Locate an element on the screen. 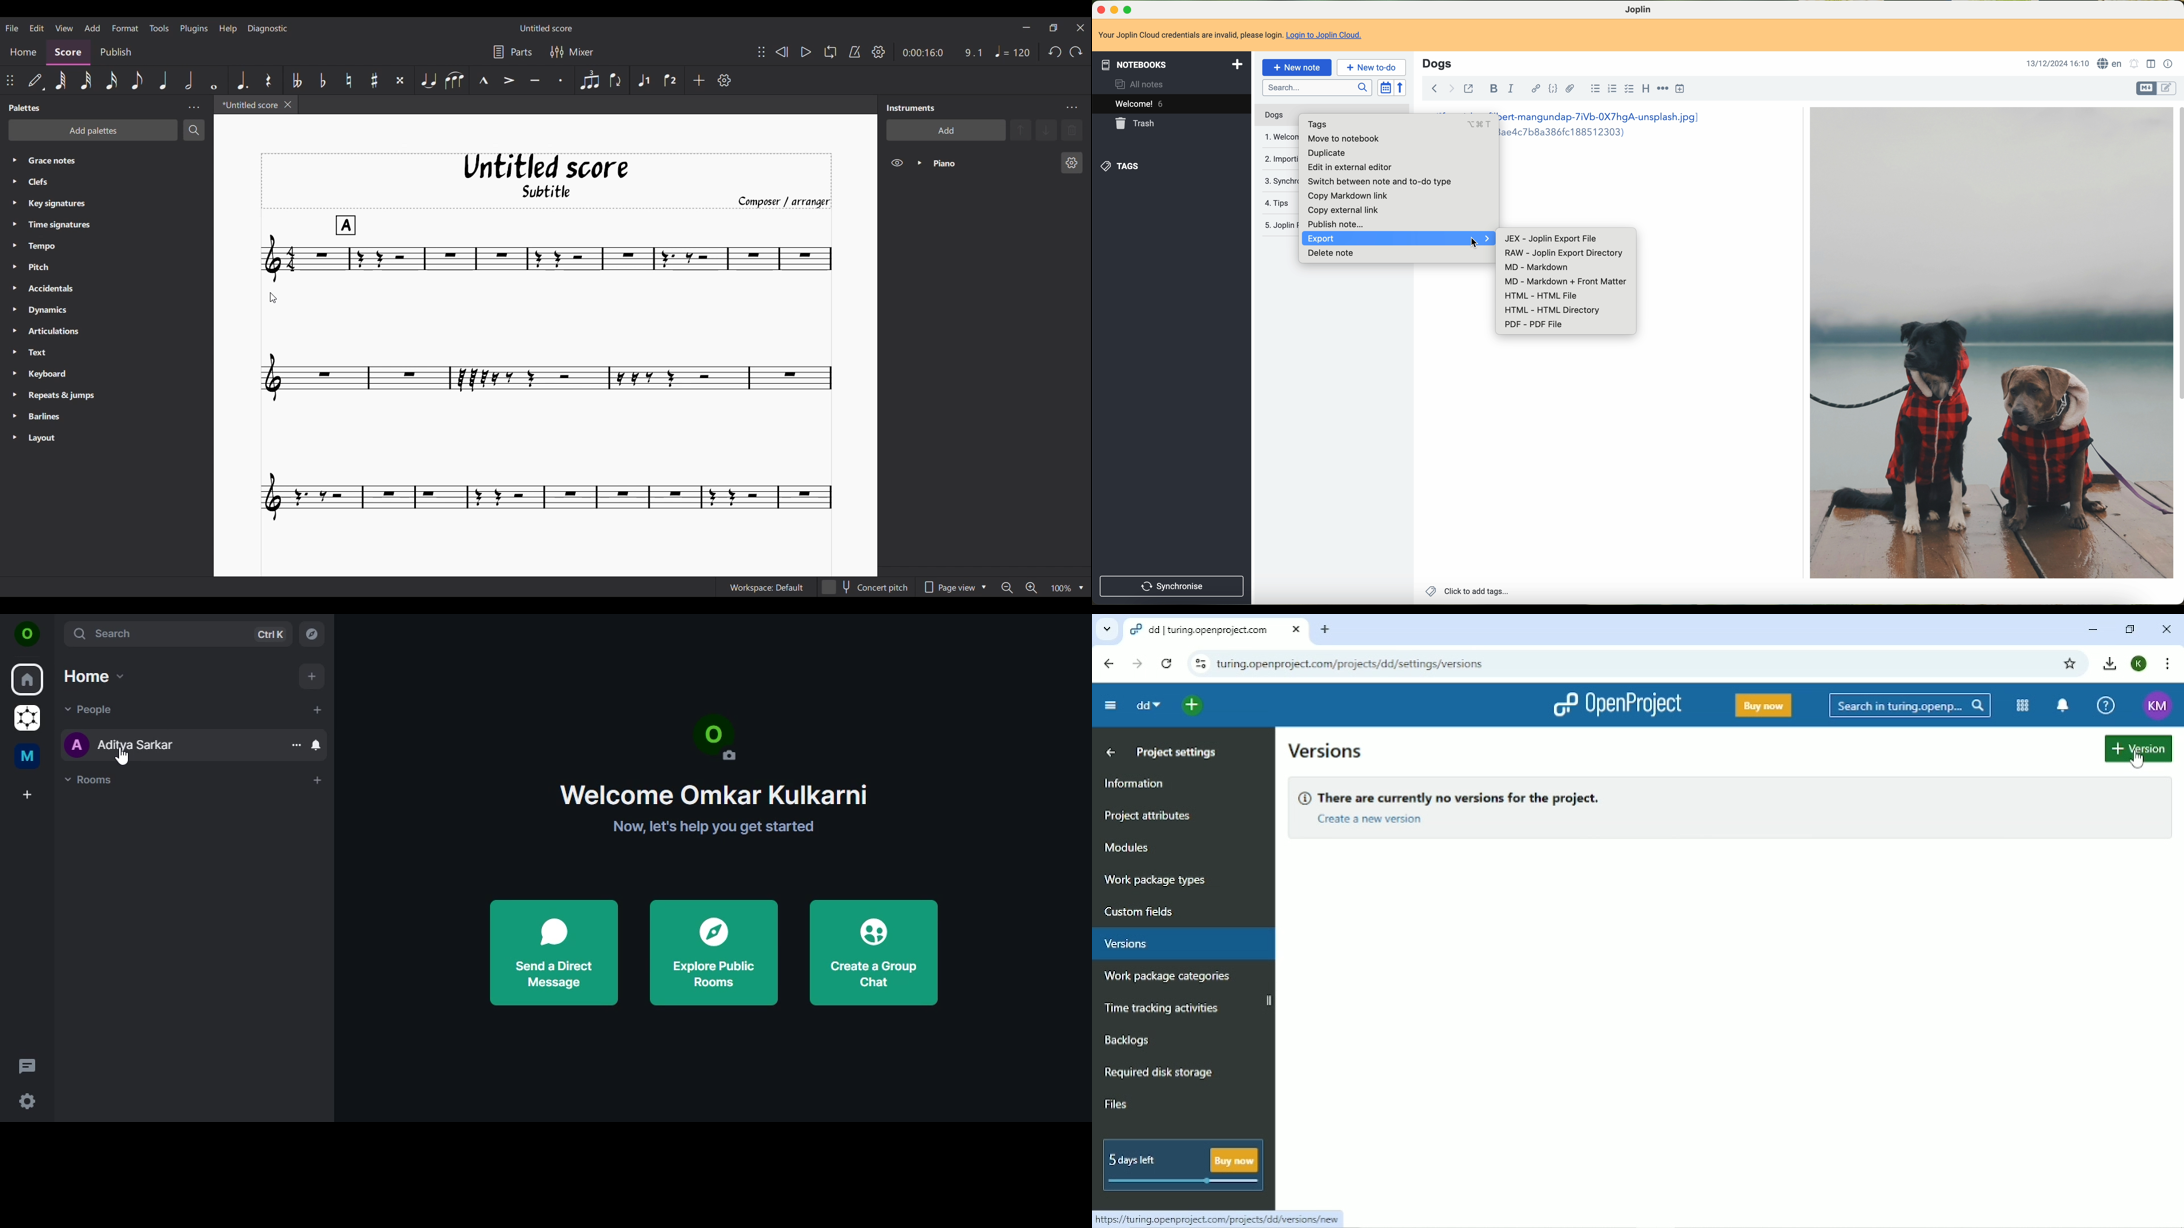 This screenshot has height=1232, width=2184. copy external link is located at coordinates (1345, 209).